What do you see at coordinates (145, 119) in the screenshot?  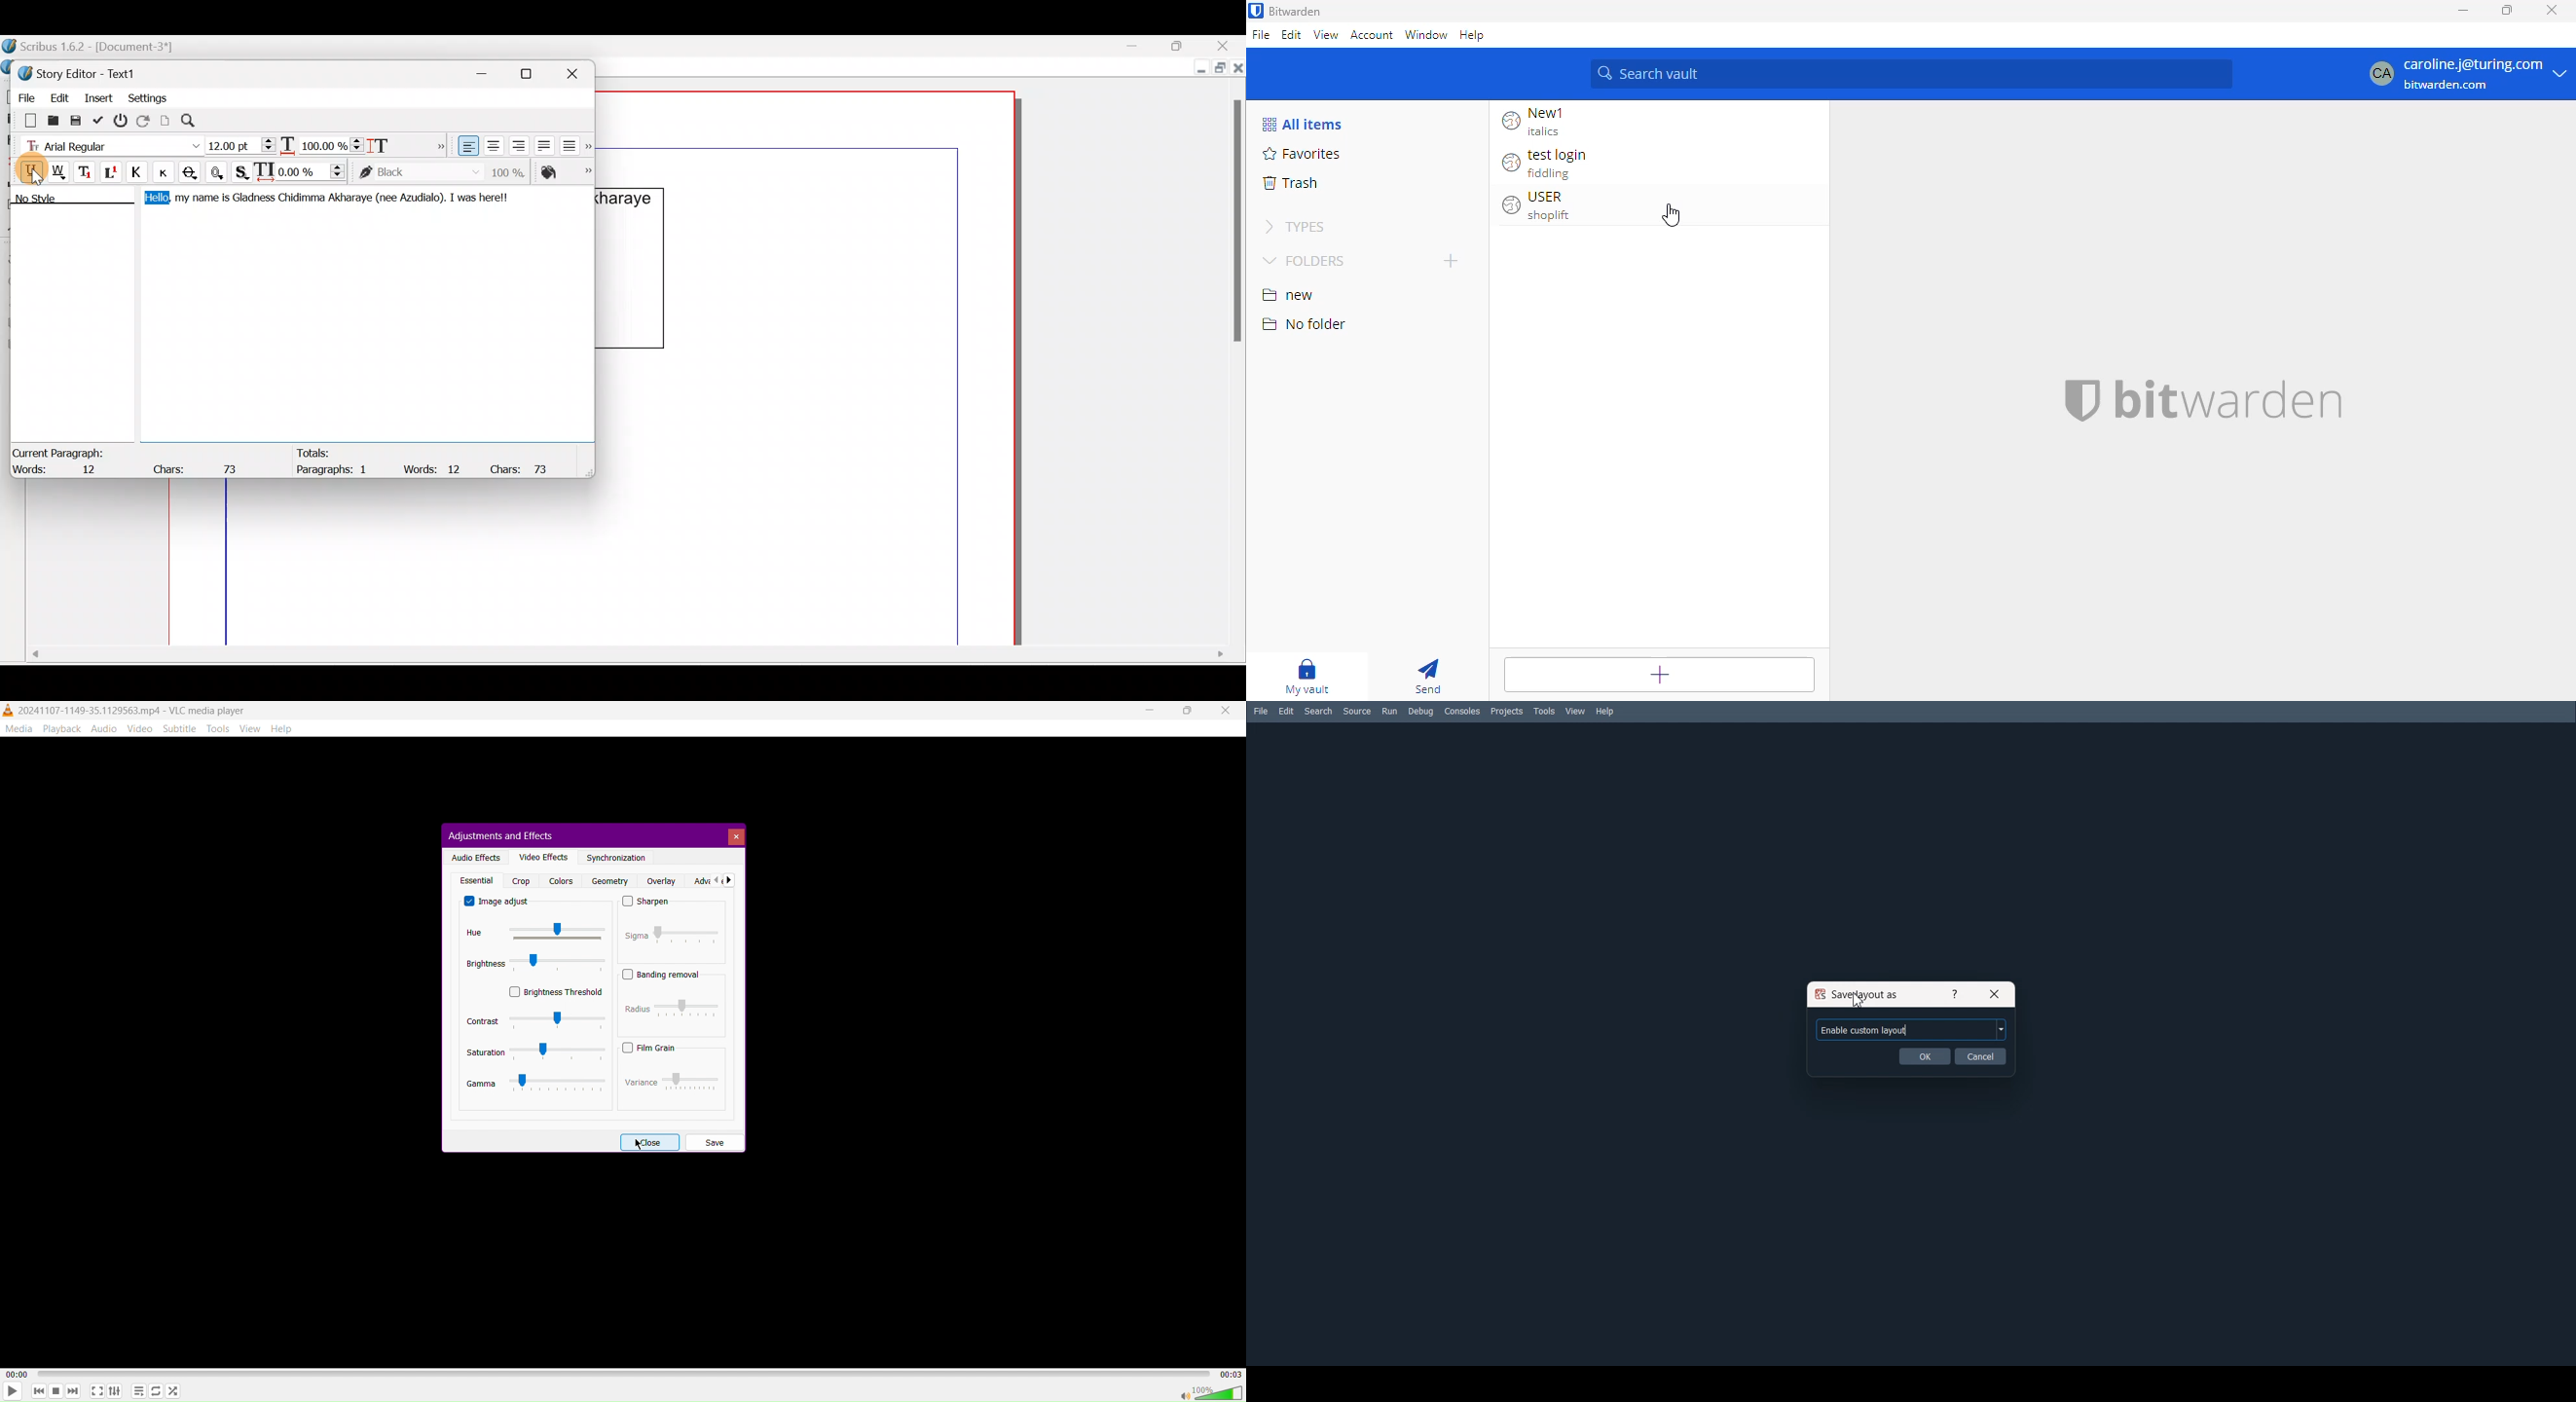 I see `Reload text from frame` at bounding box center [145, 119].